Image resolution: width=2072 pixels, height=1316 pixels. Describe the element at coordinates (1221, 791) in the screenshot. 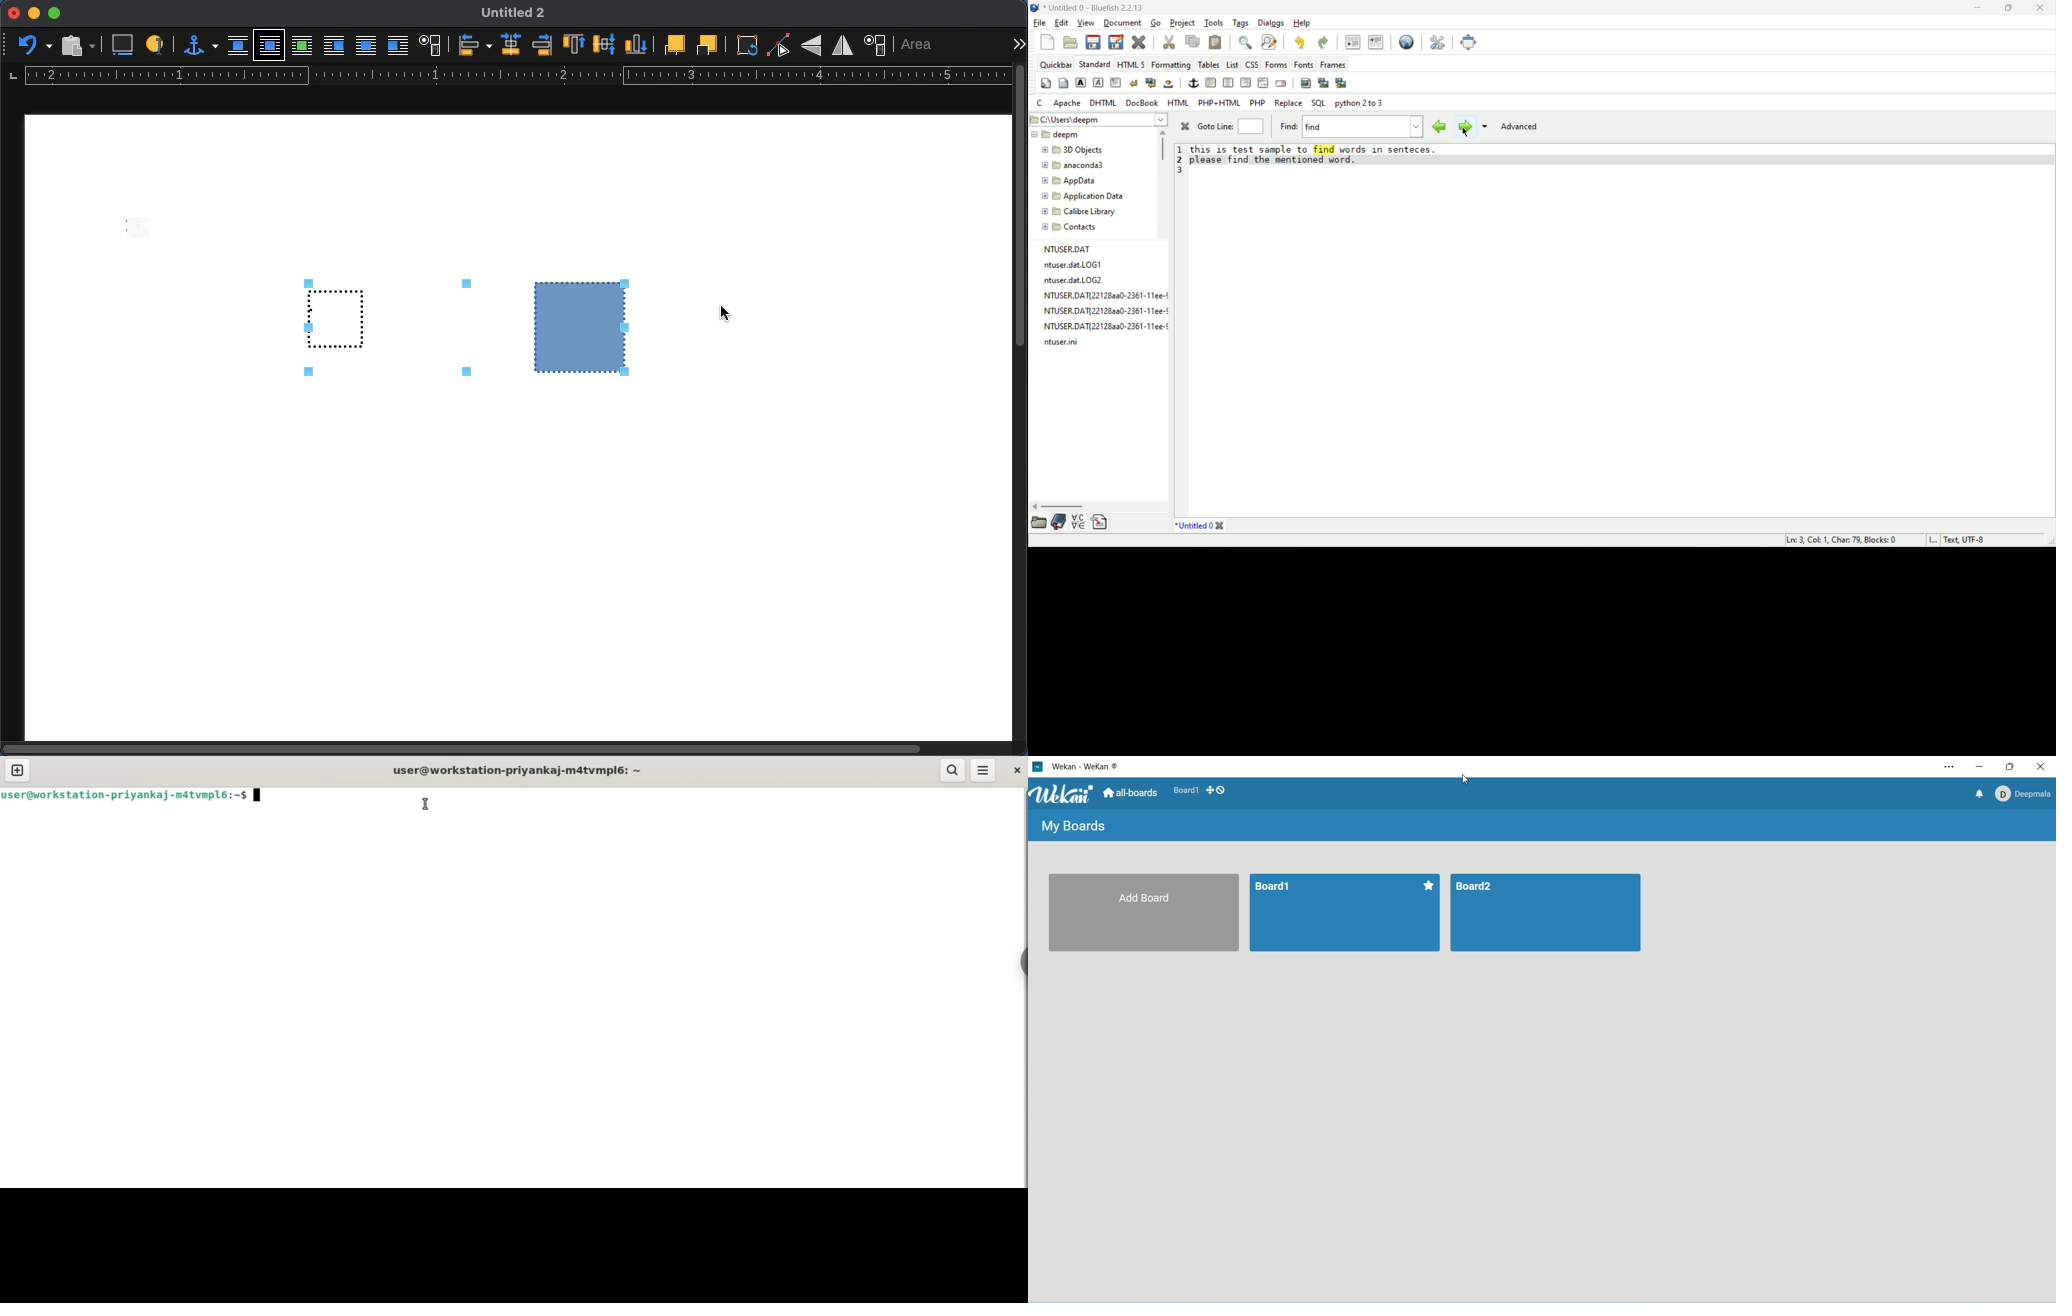

I see `show desktop drag handles` at that location.